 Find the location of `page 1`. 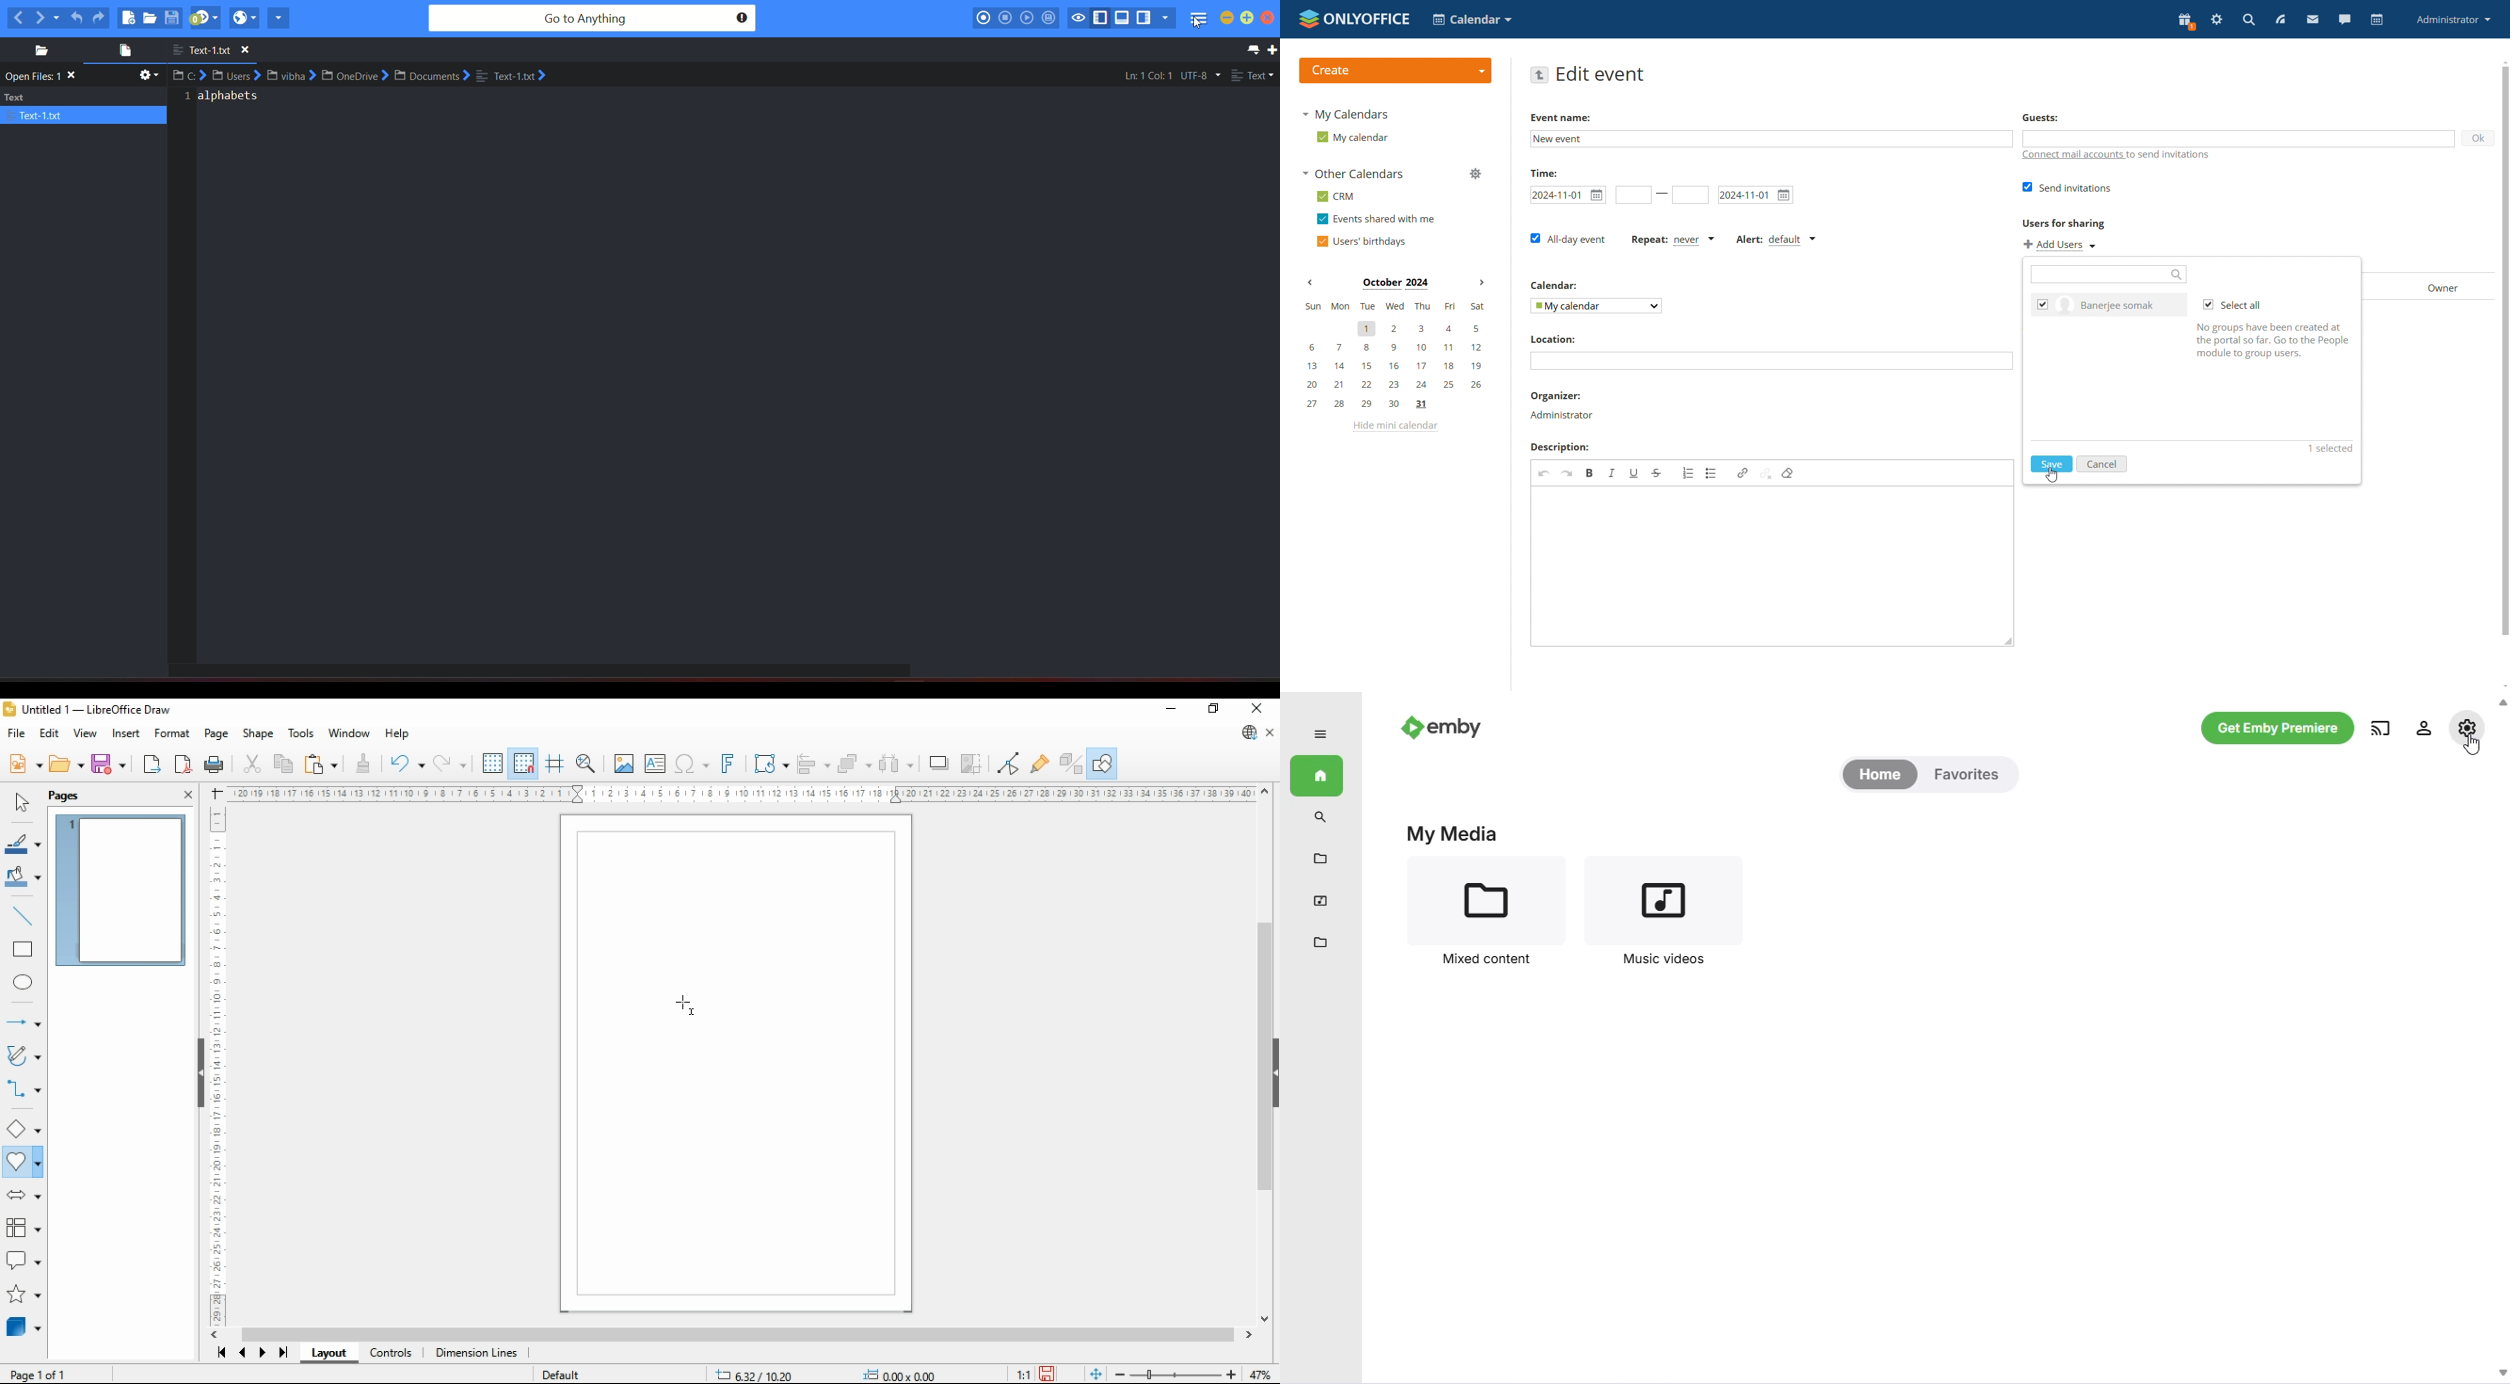

page 1 is located at coordinates (123, 890).